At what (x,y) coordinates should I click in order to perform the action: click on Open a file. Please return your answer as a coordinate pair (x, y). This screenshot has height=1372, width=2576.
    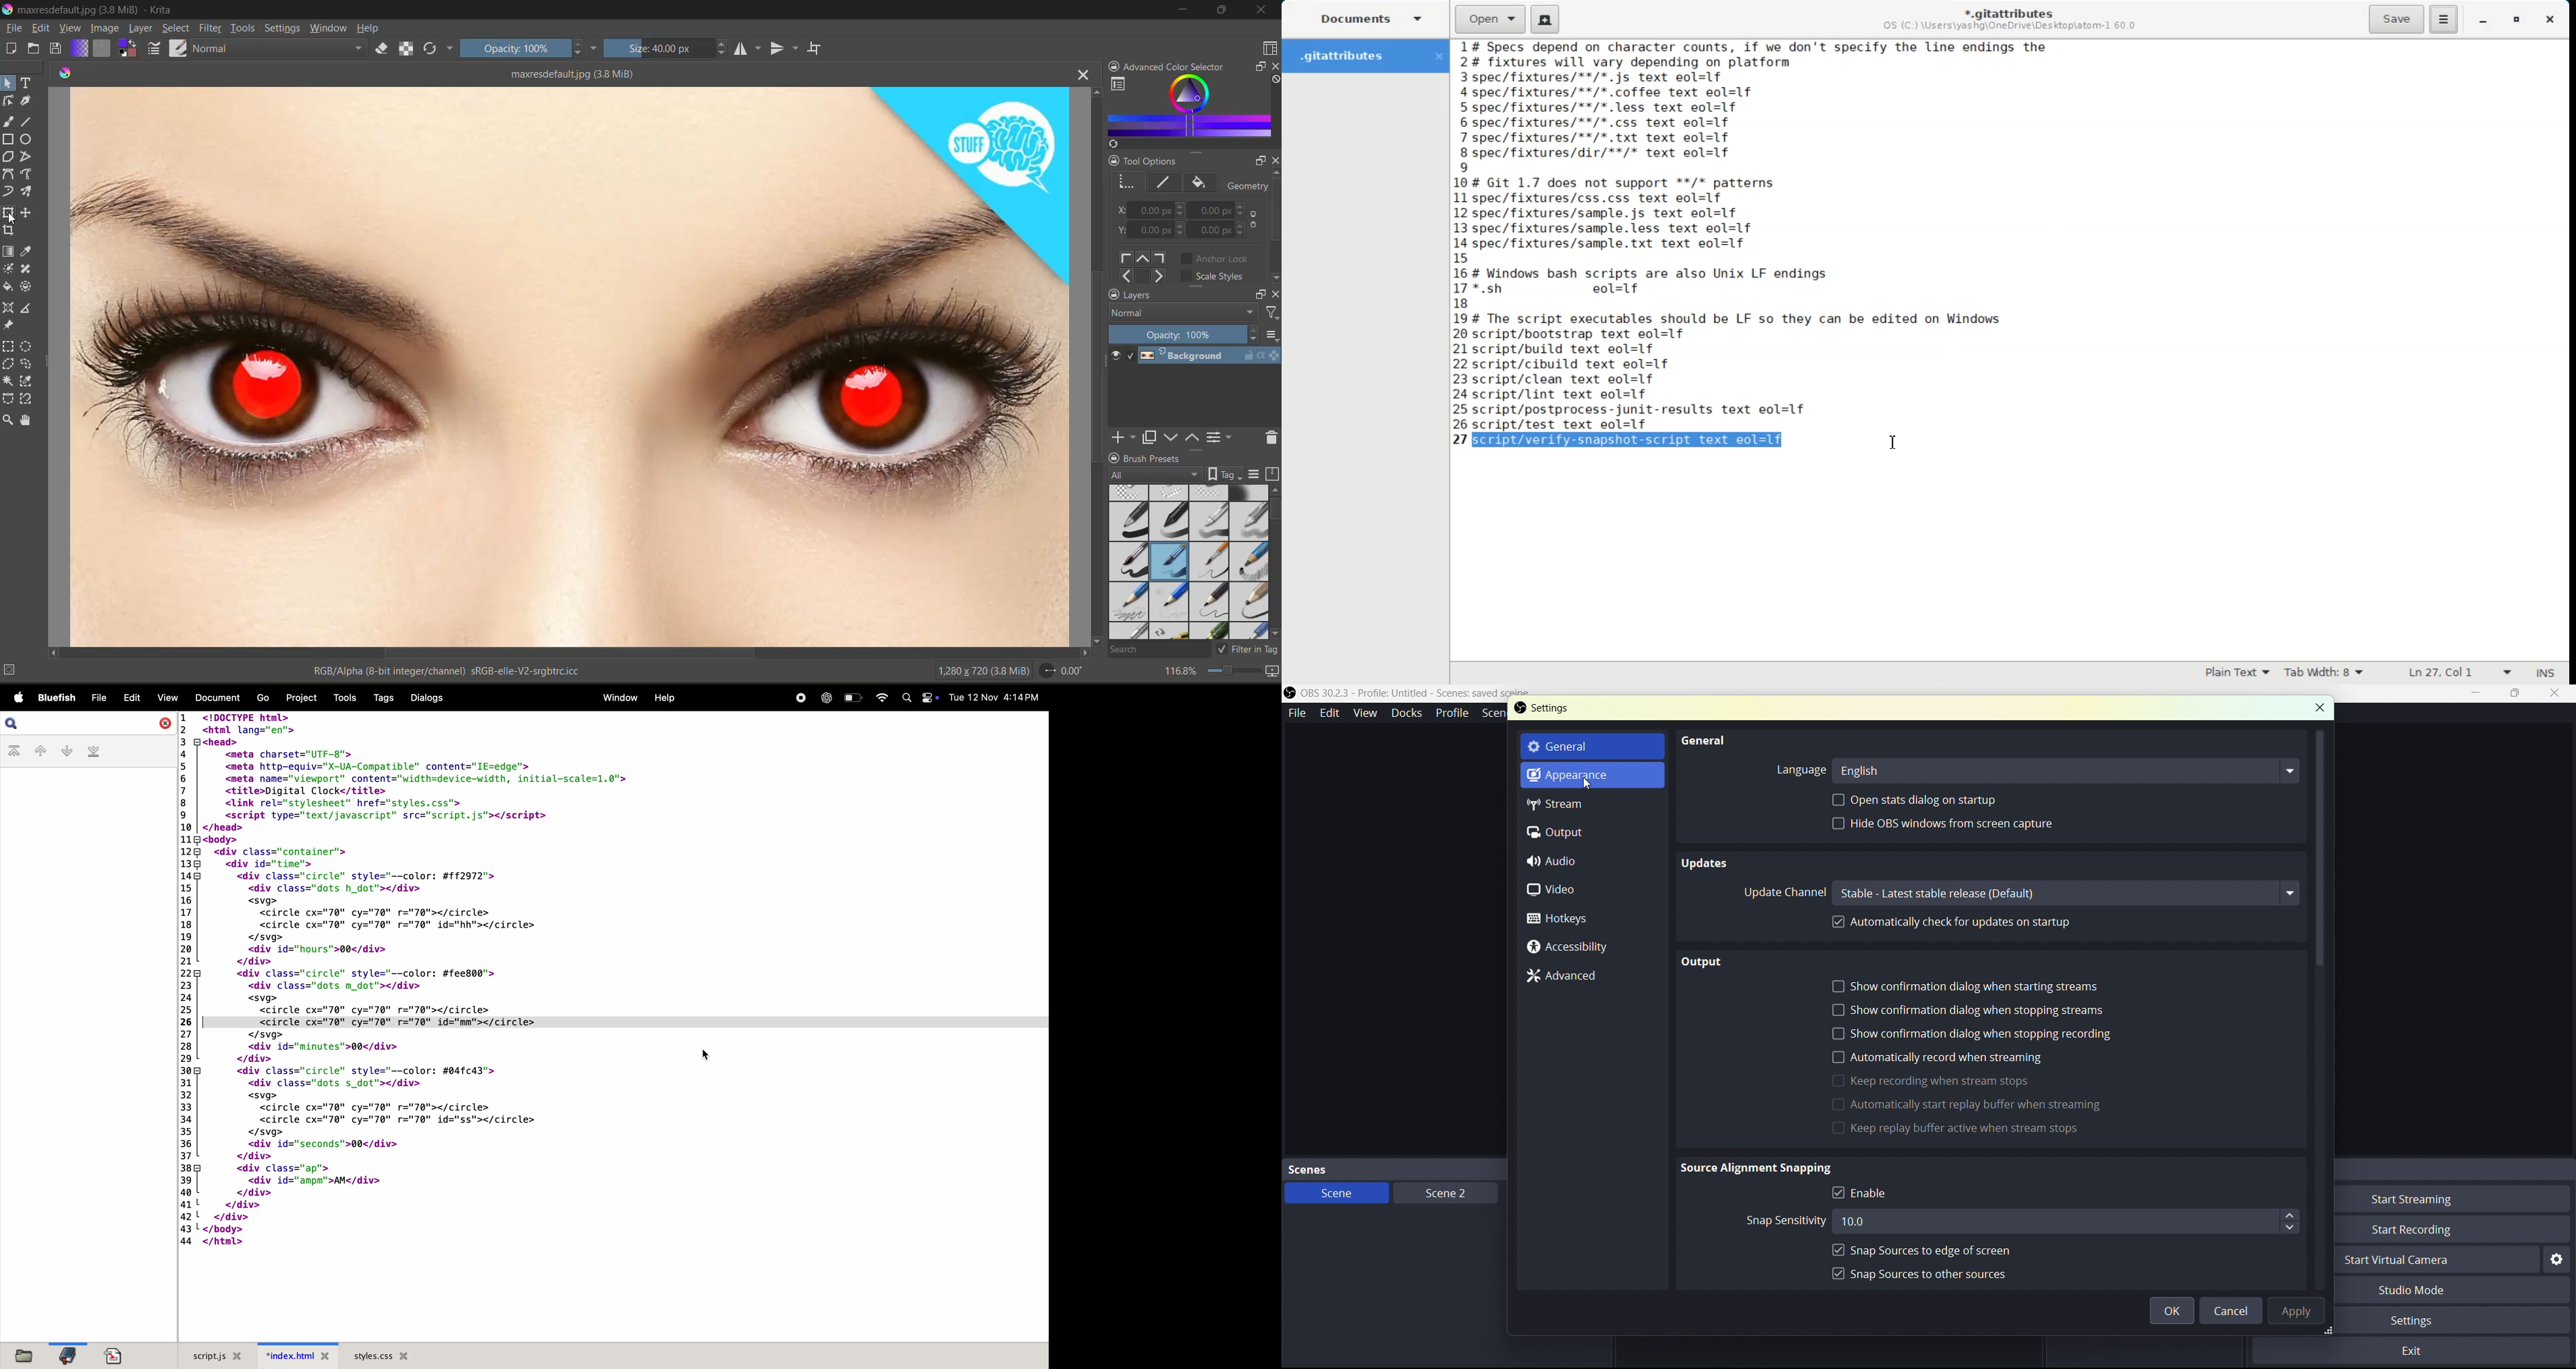
    Looking at the image, I should click on (1490, 18).